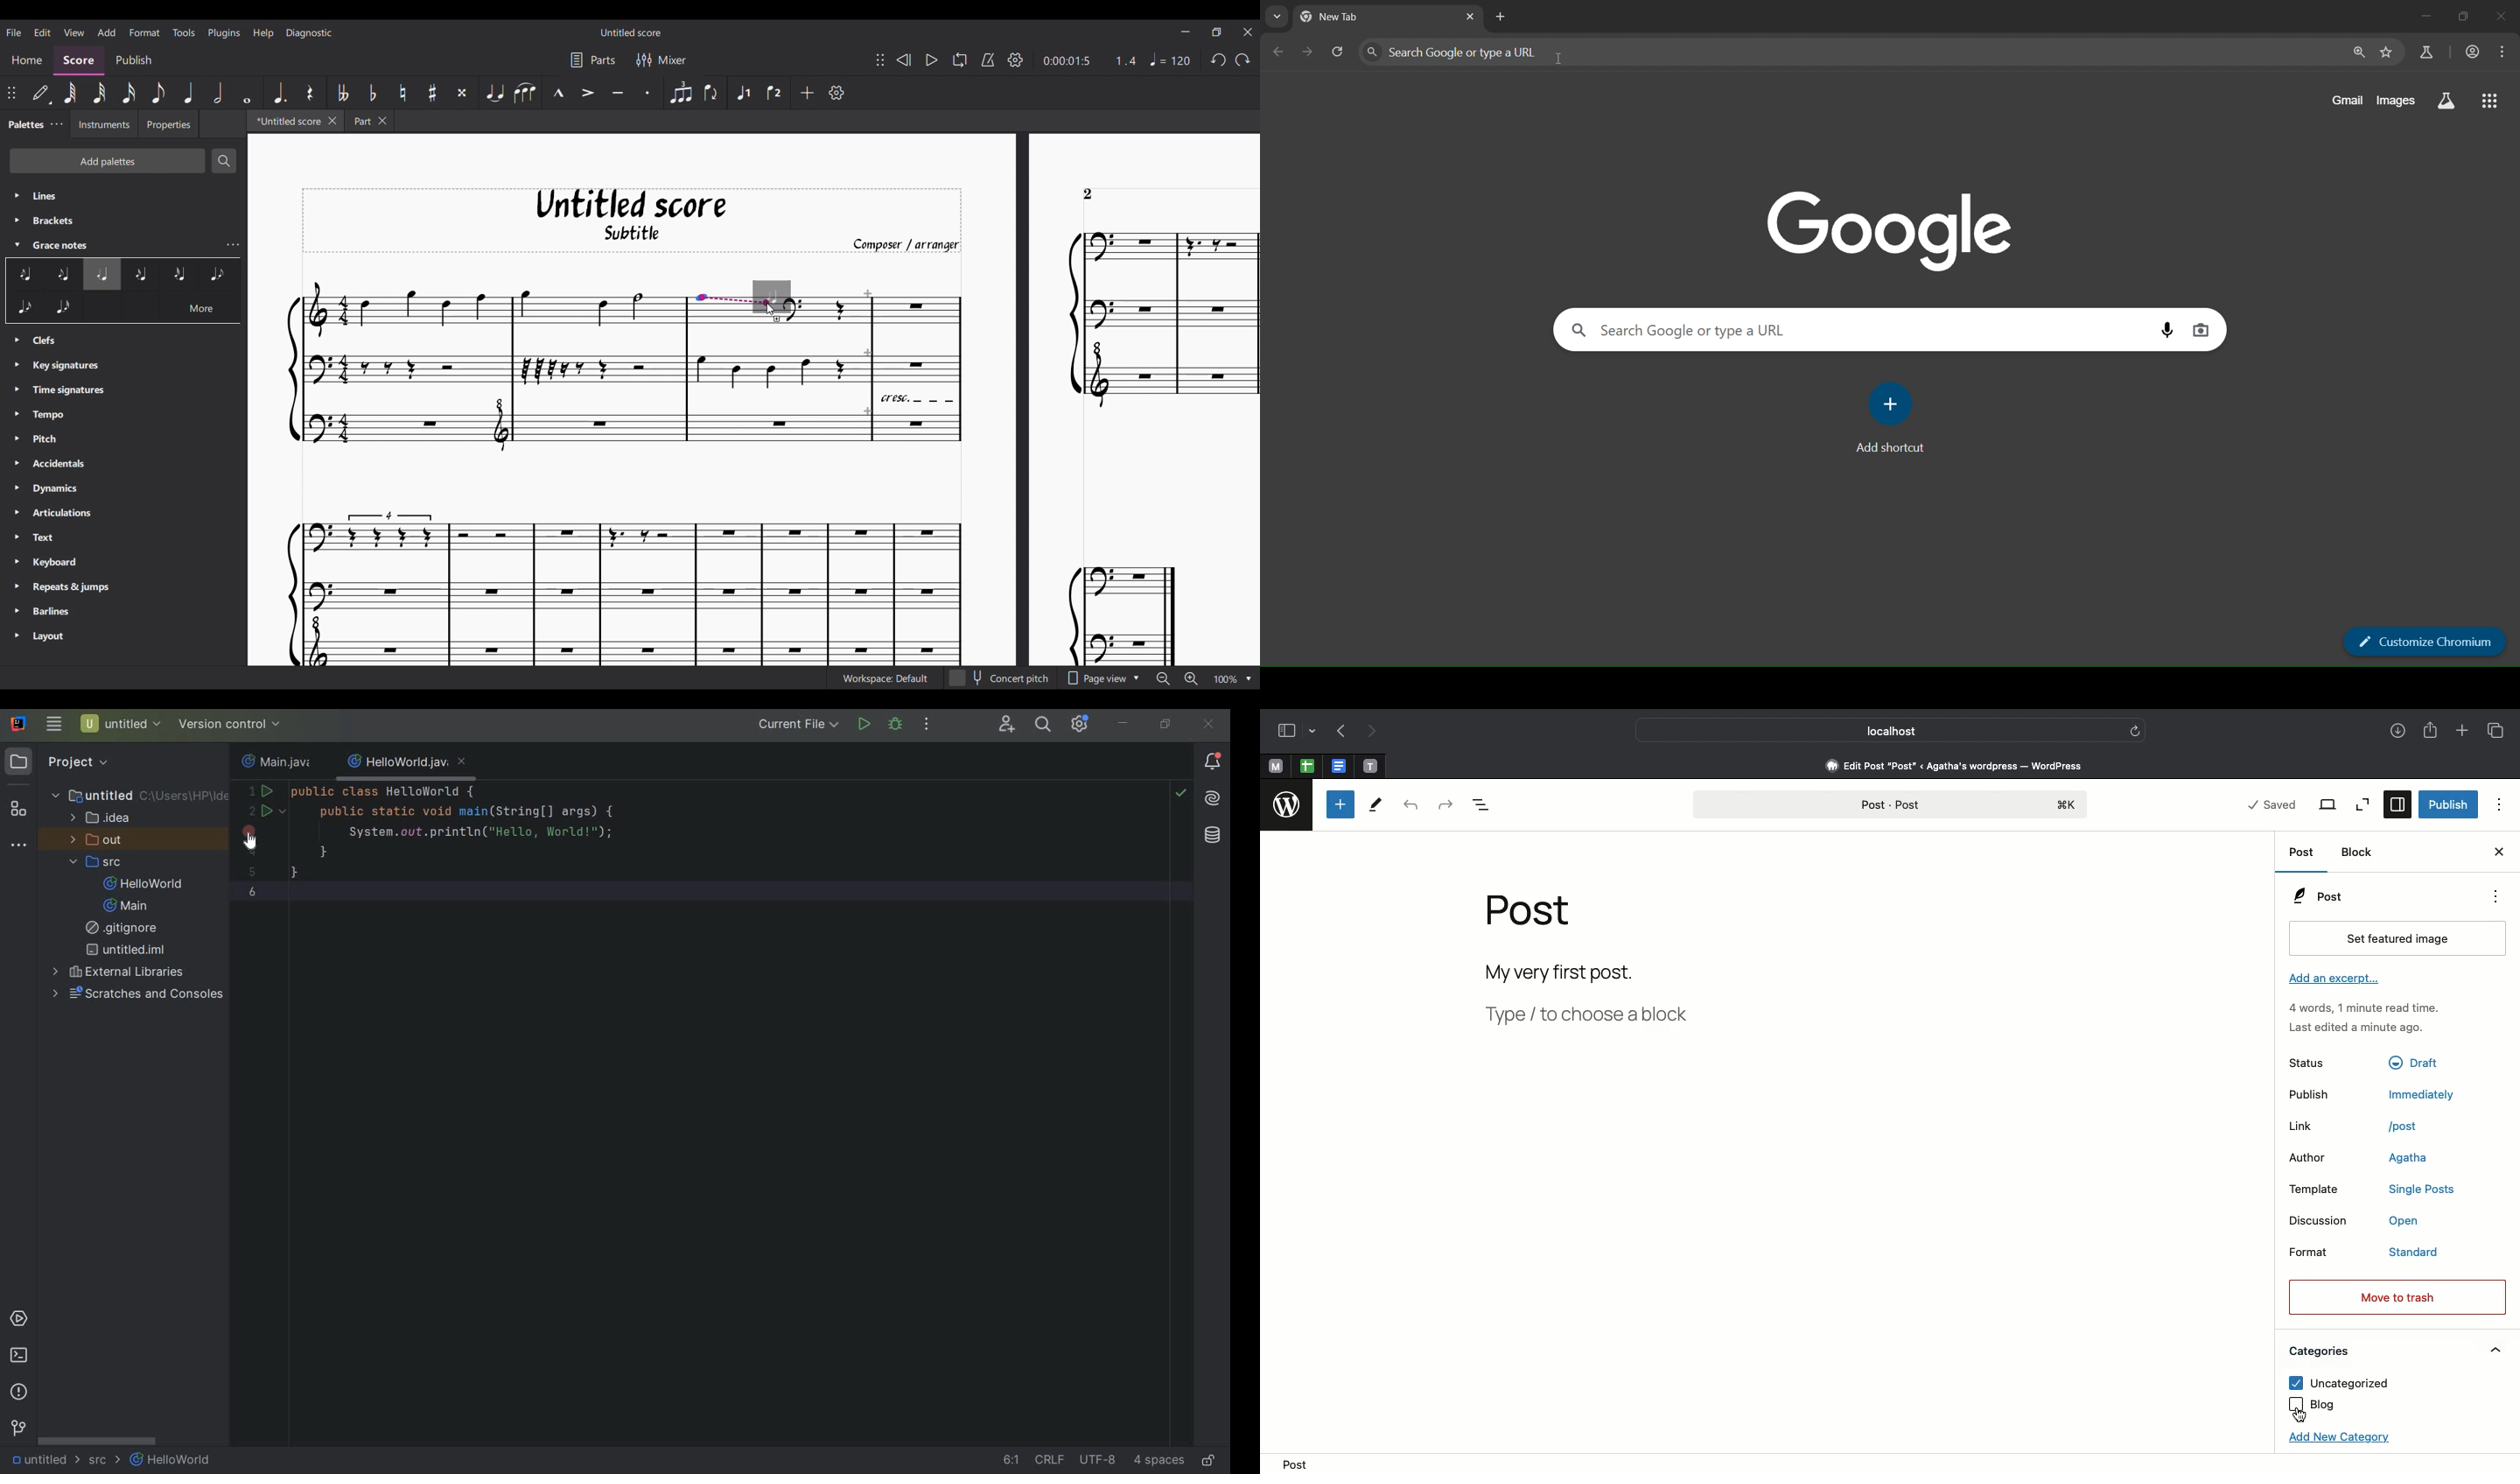 The width and height of the screenshot is (2520, 1484). Describe the element at coordinates (1889, 805) in the screenshot. I see `Post-Post` at that location.